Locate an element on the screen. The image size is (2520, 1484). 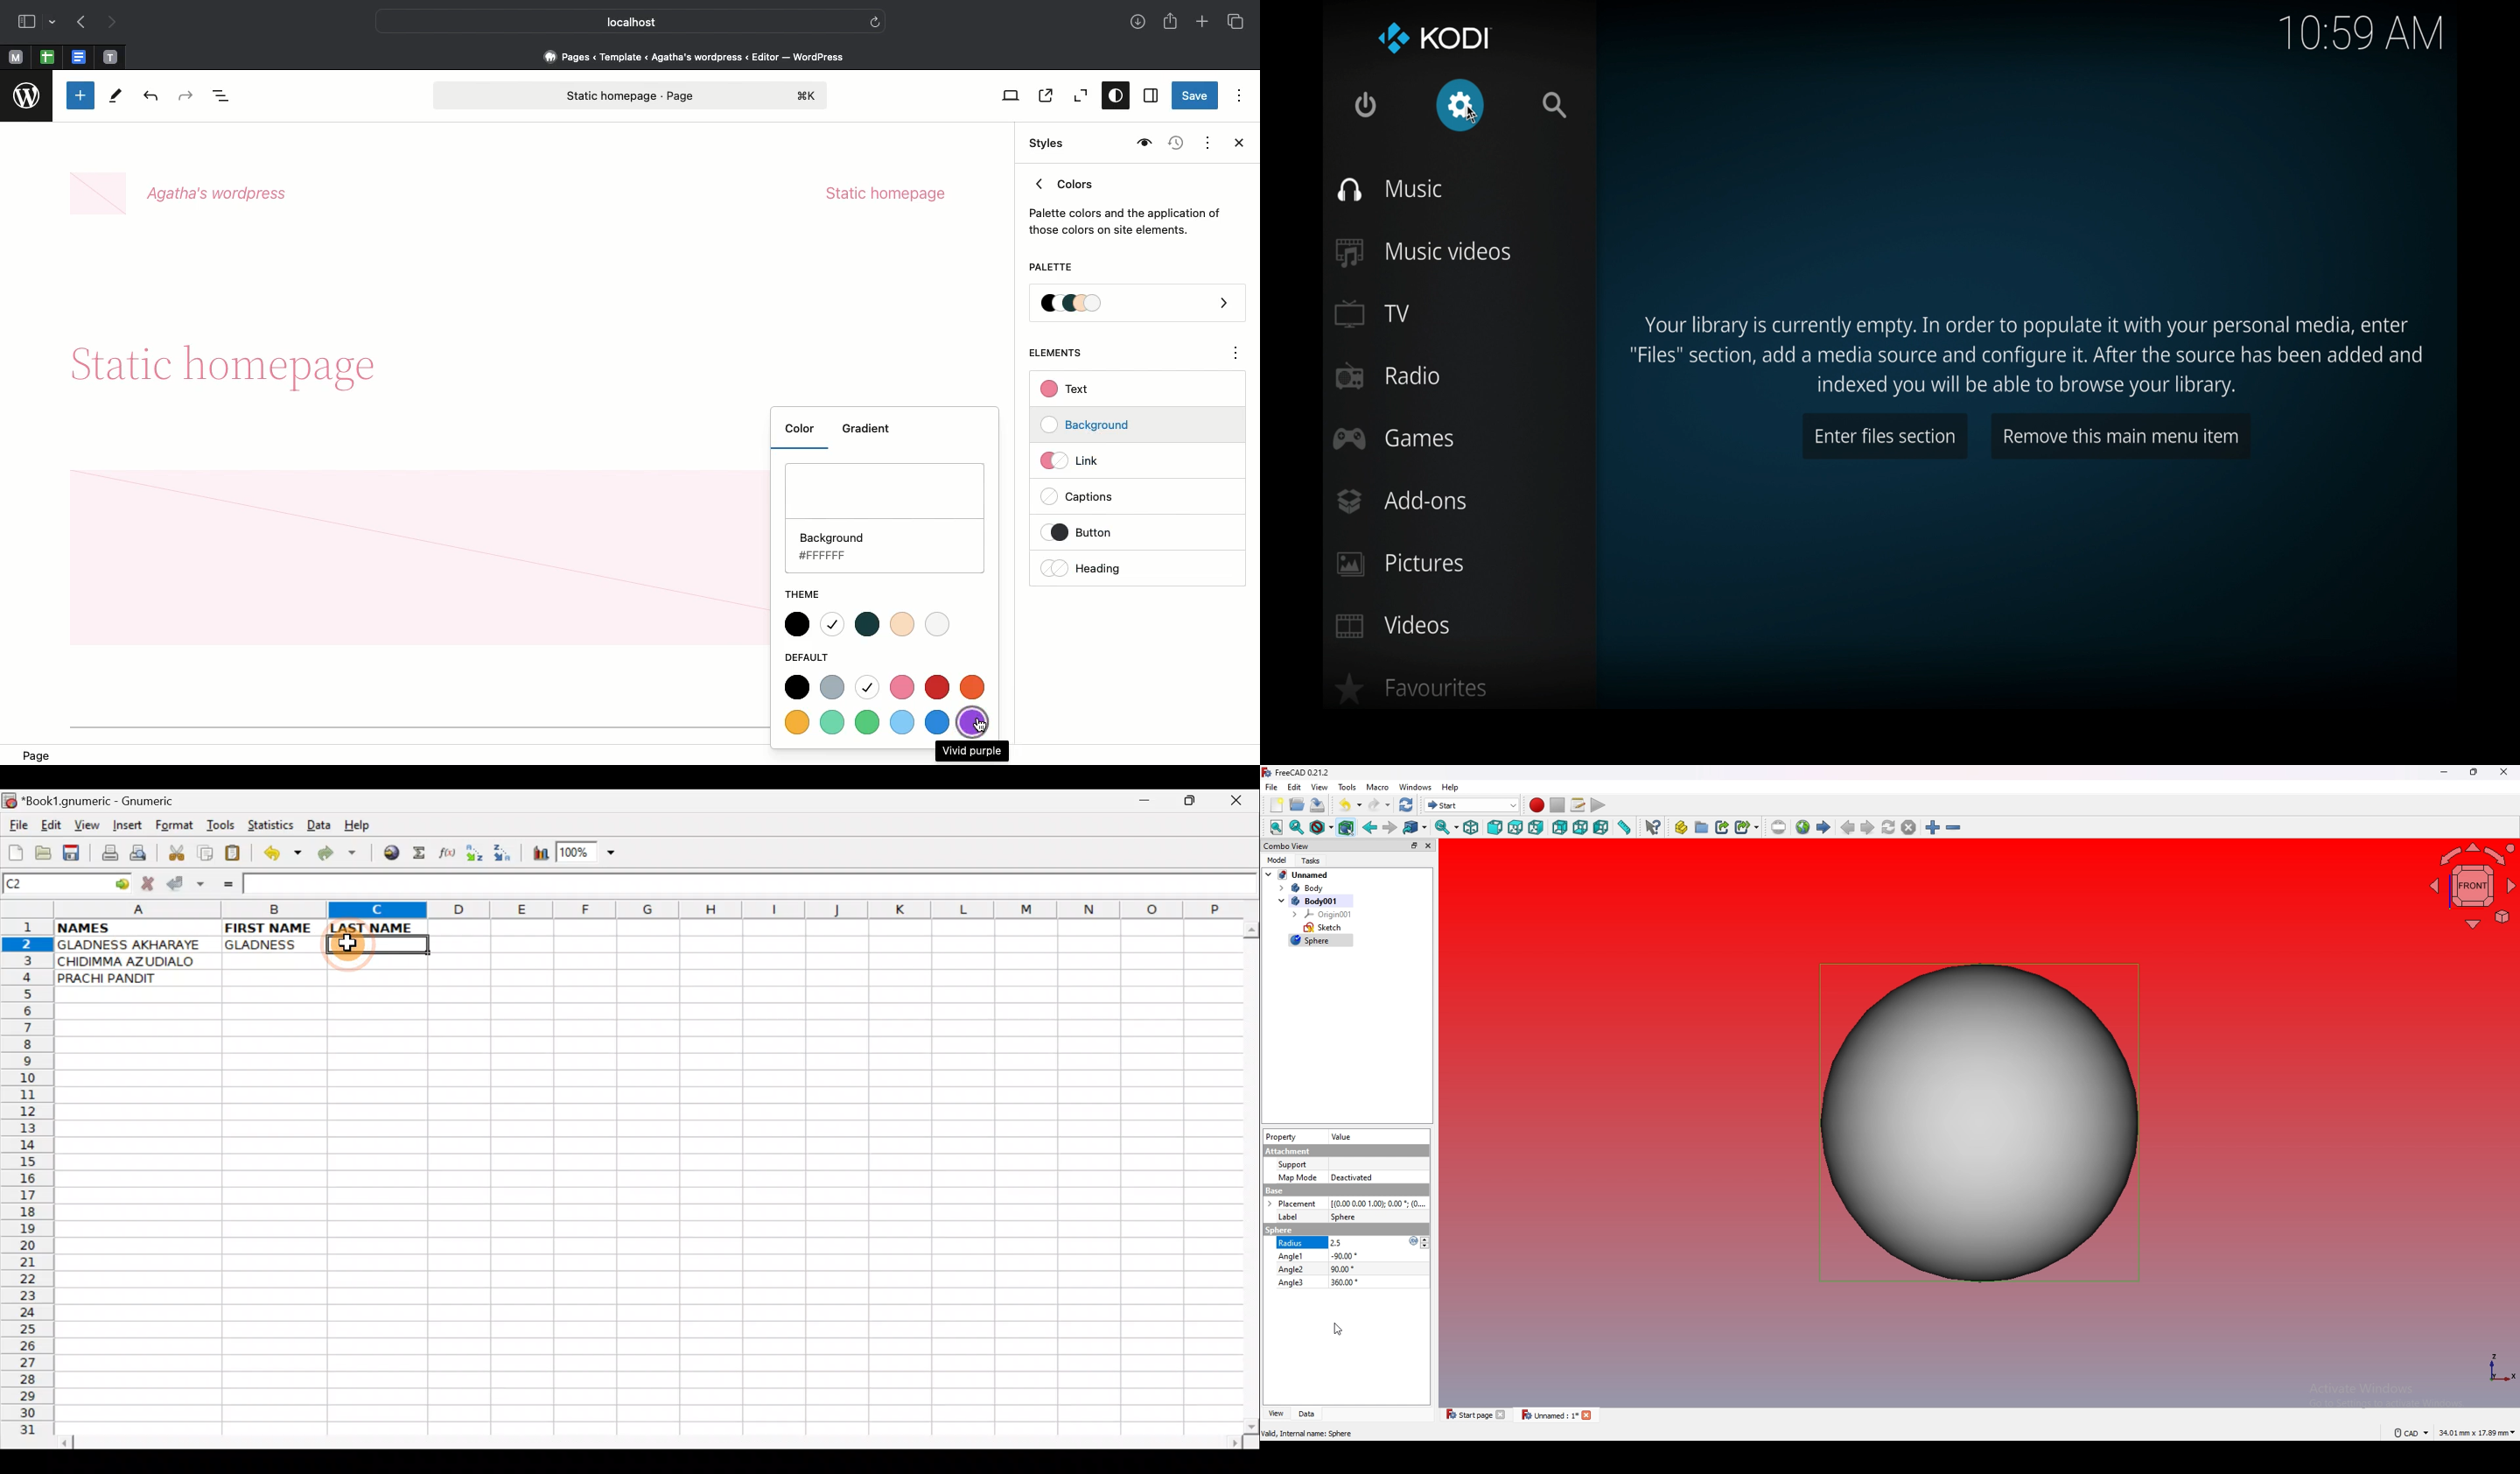
top is located at coordinates (1515, 827).